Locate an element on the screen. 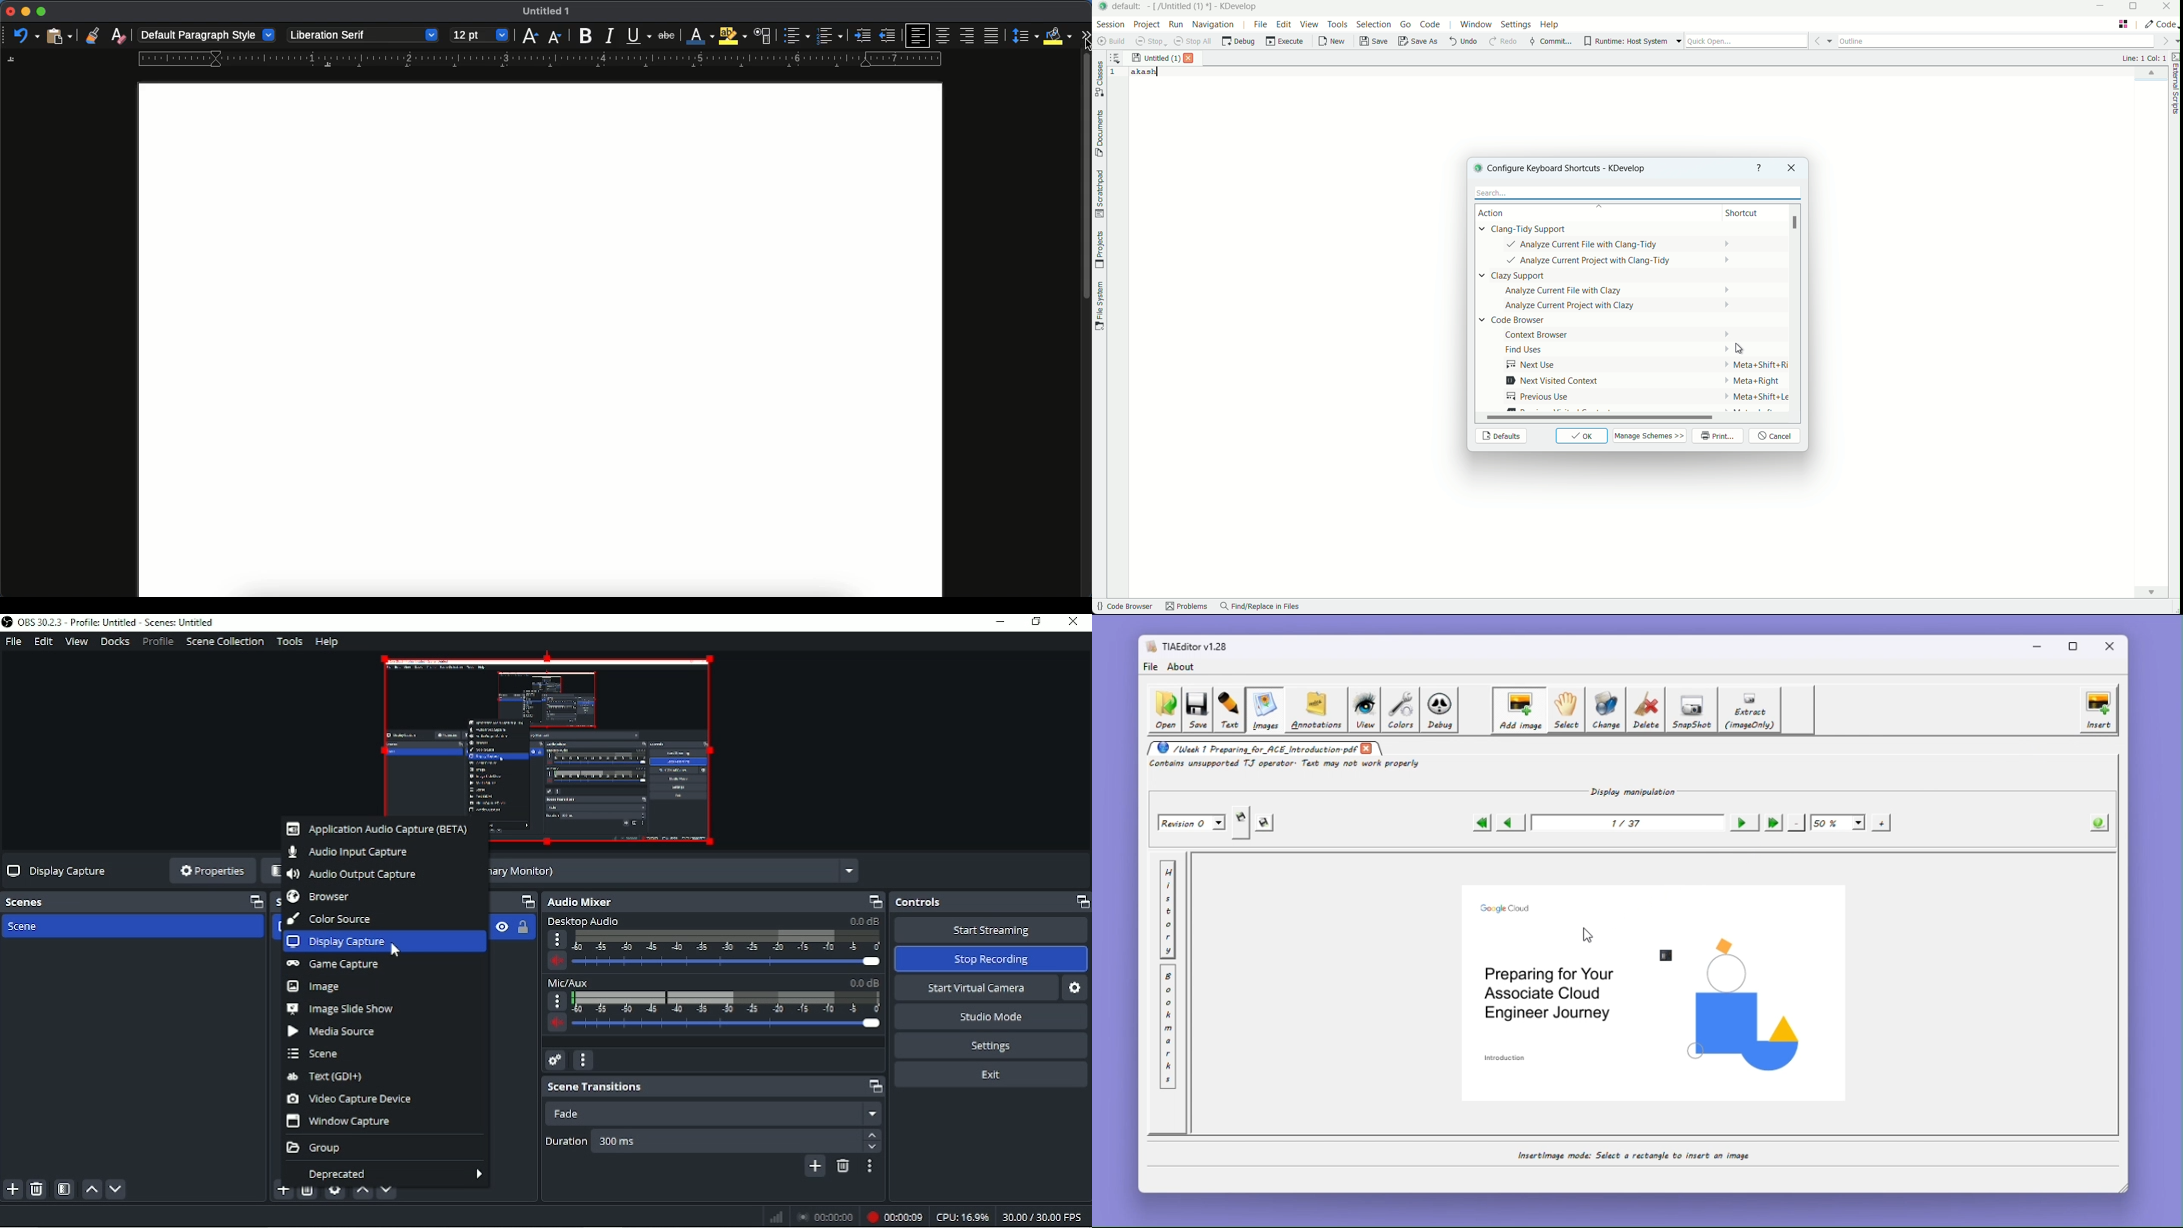 The image size is (2184, 1232). Audio mixer menu is located at coordinates (582, 1060).